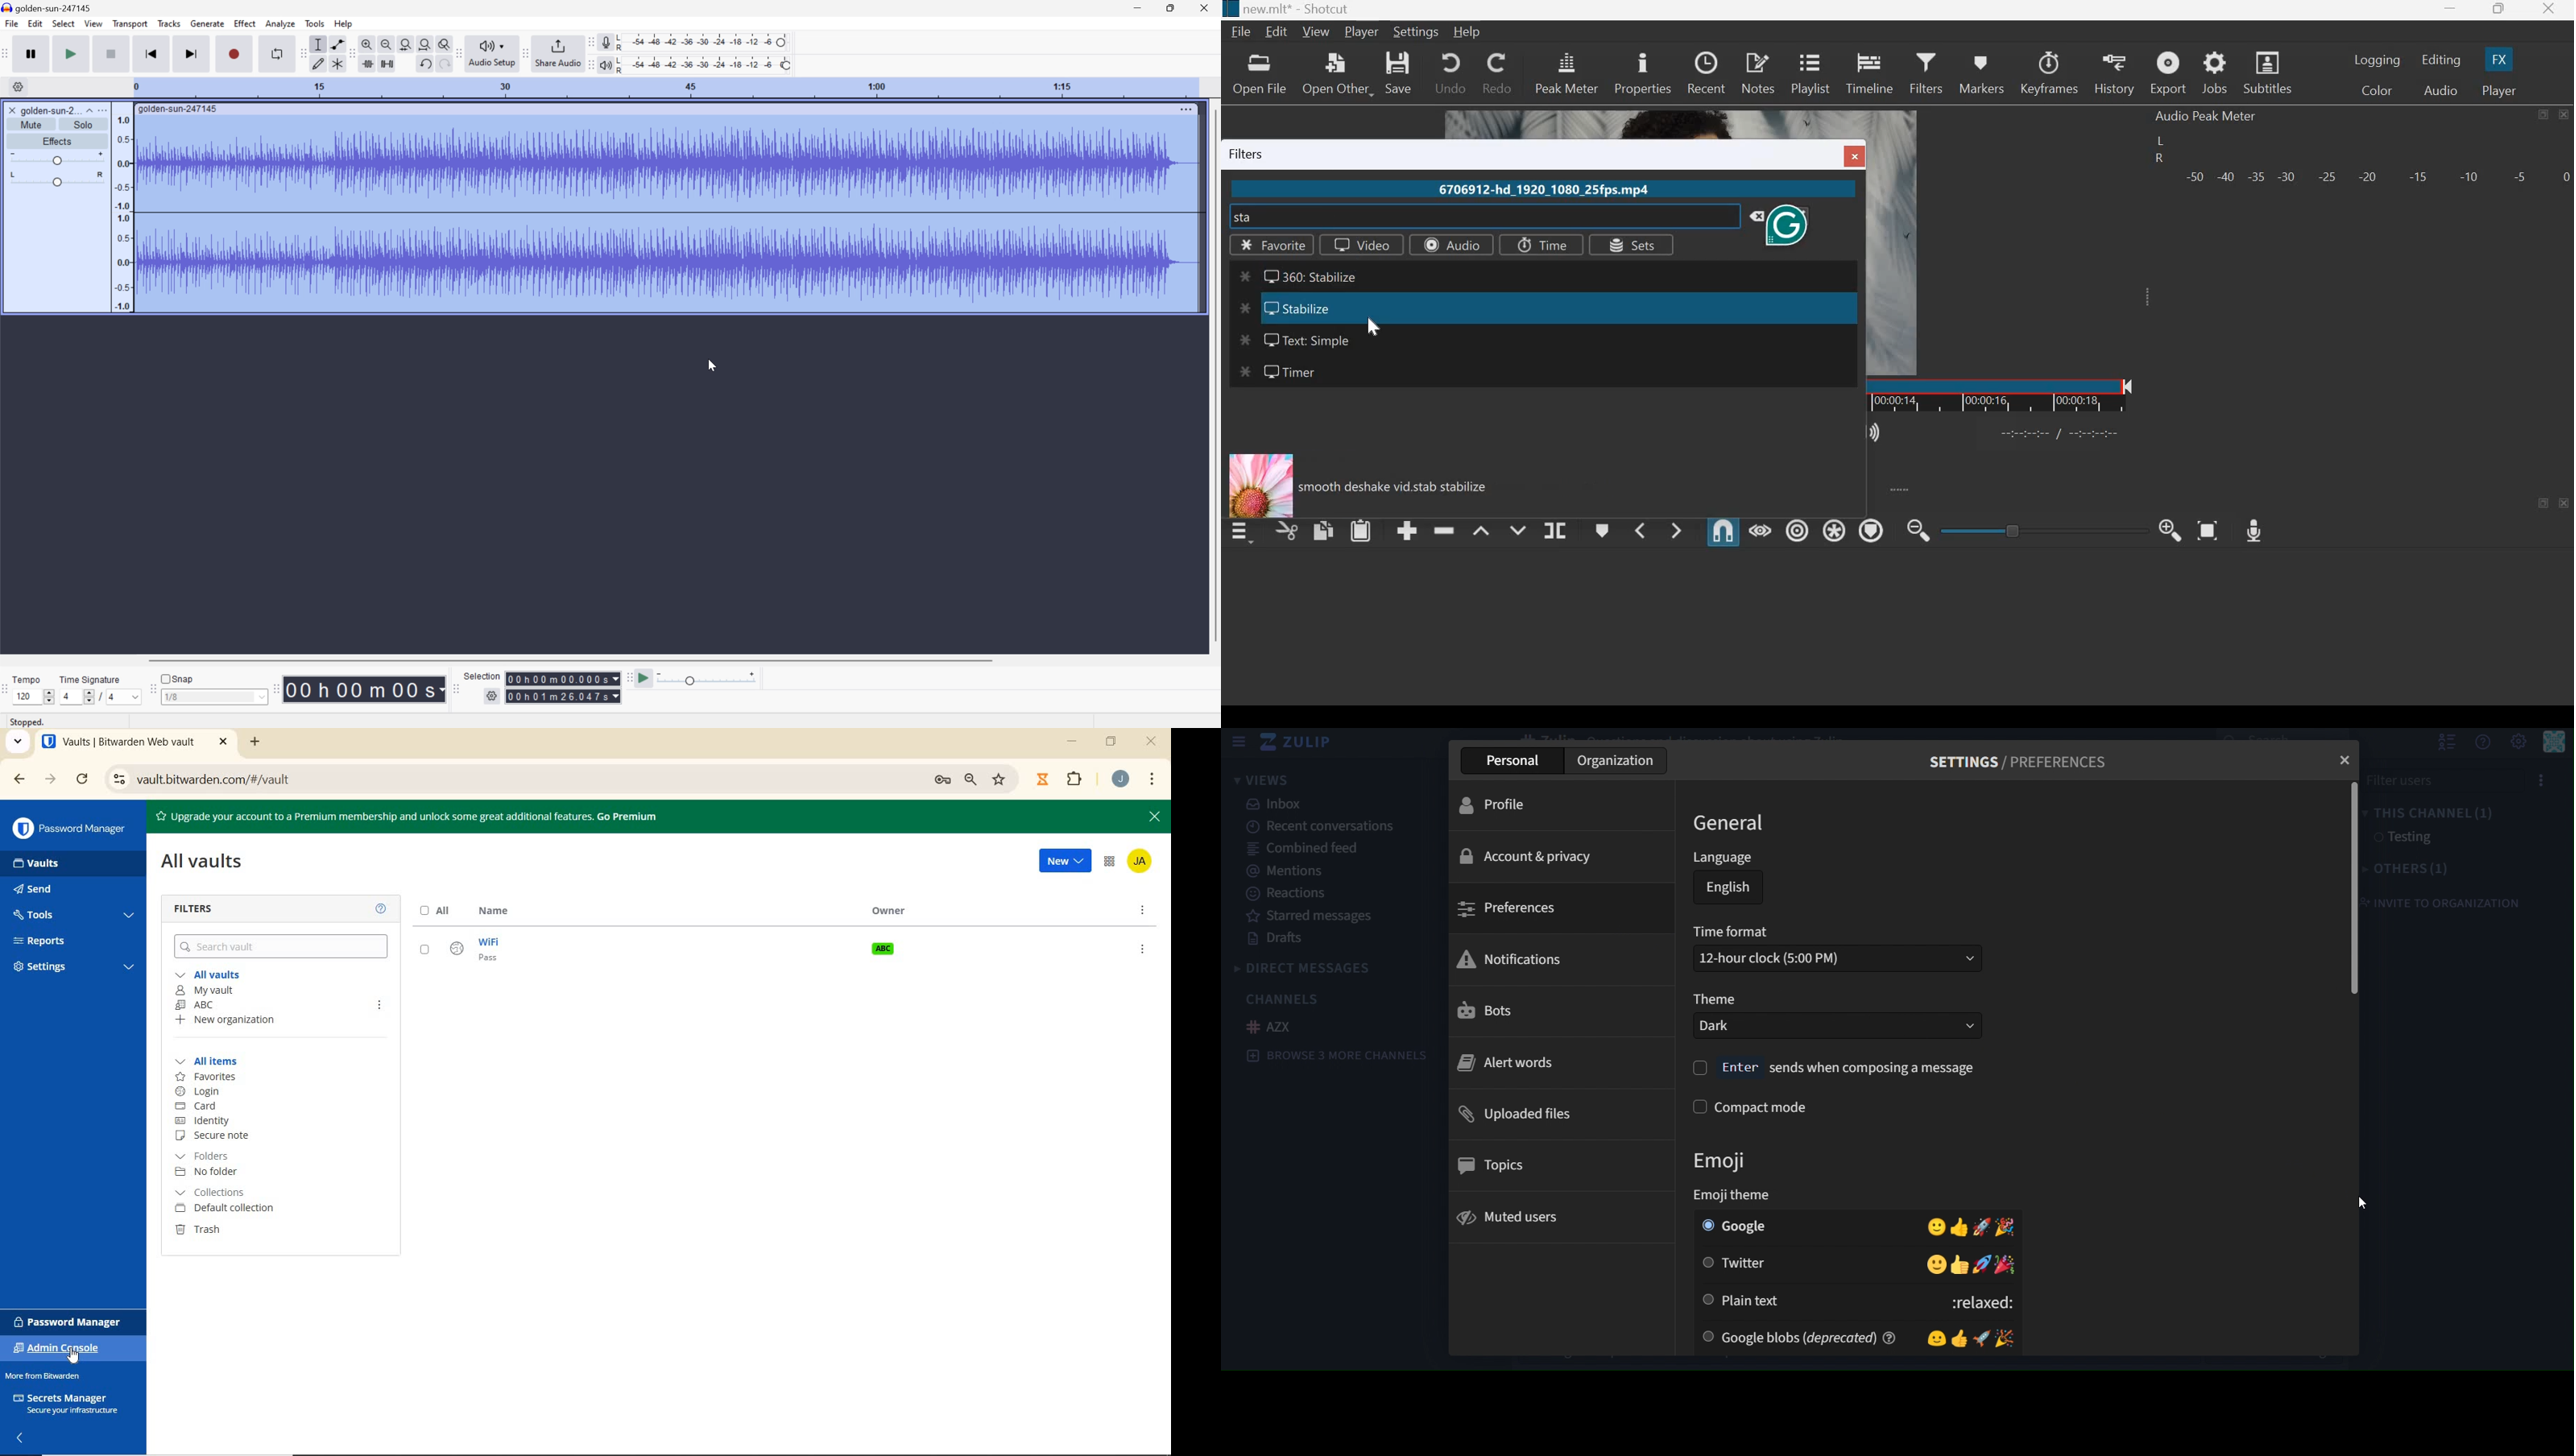  What do you see at coordinates (1766, 1105) in the screenshot?
I see `compact mode` at bounding box center [1766, 1105].